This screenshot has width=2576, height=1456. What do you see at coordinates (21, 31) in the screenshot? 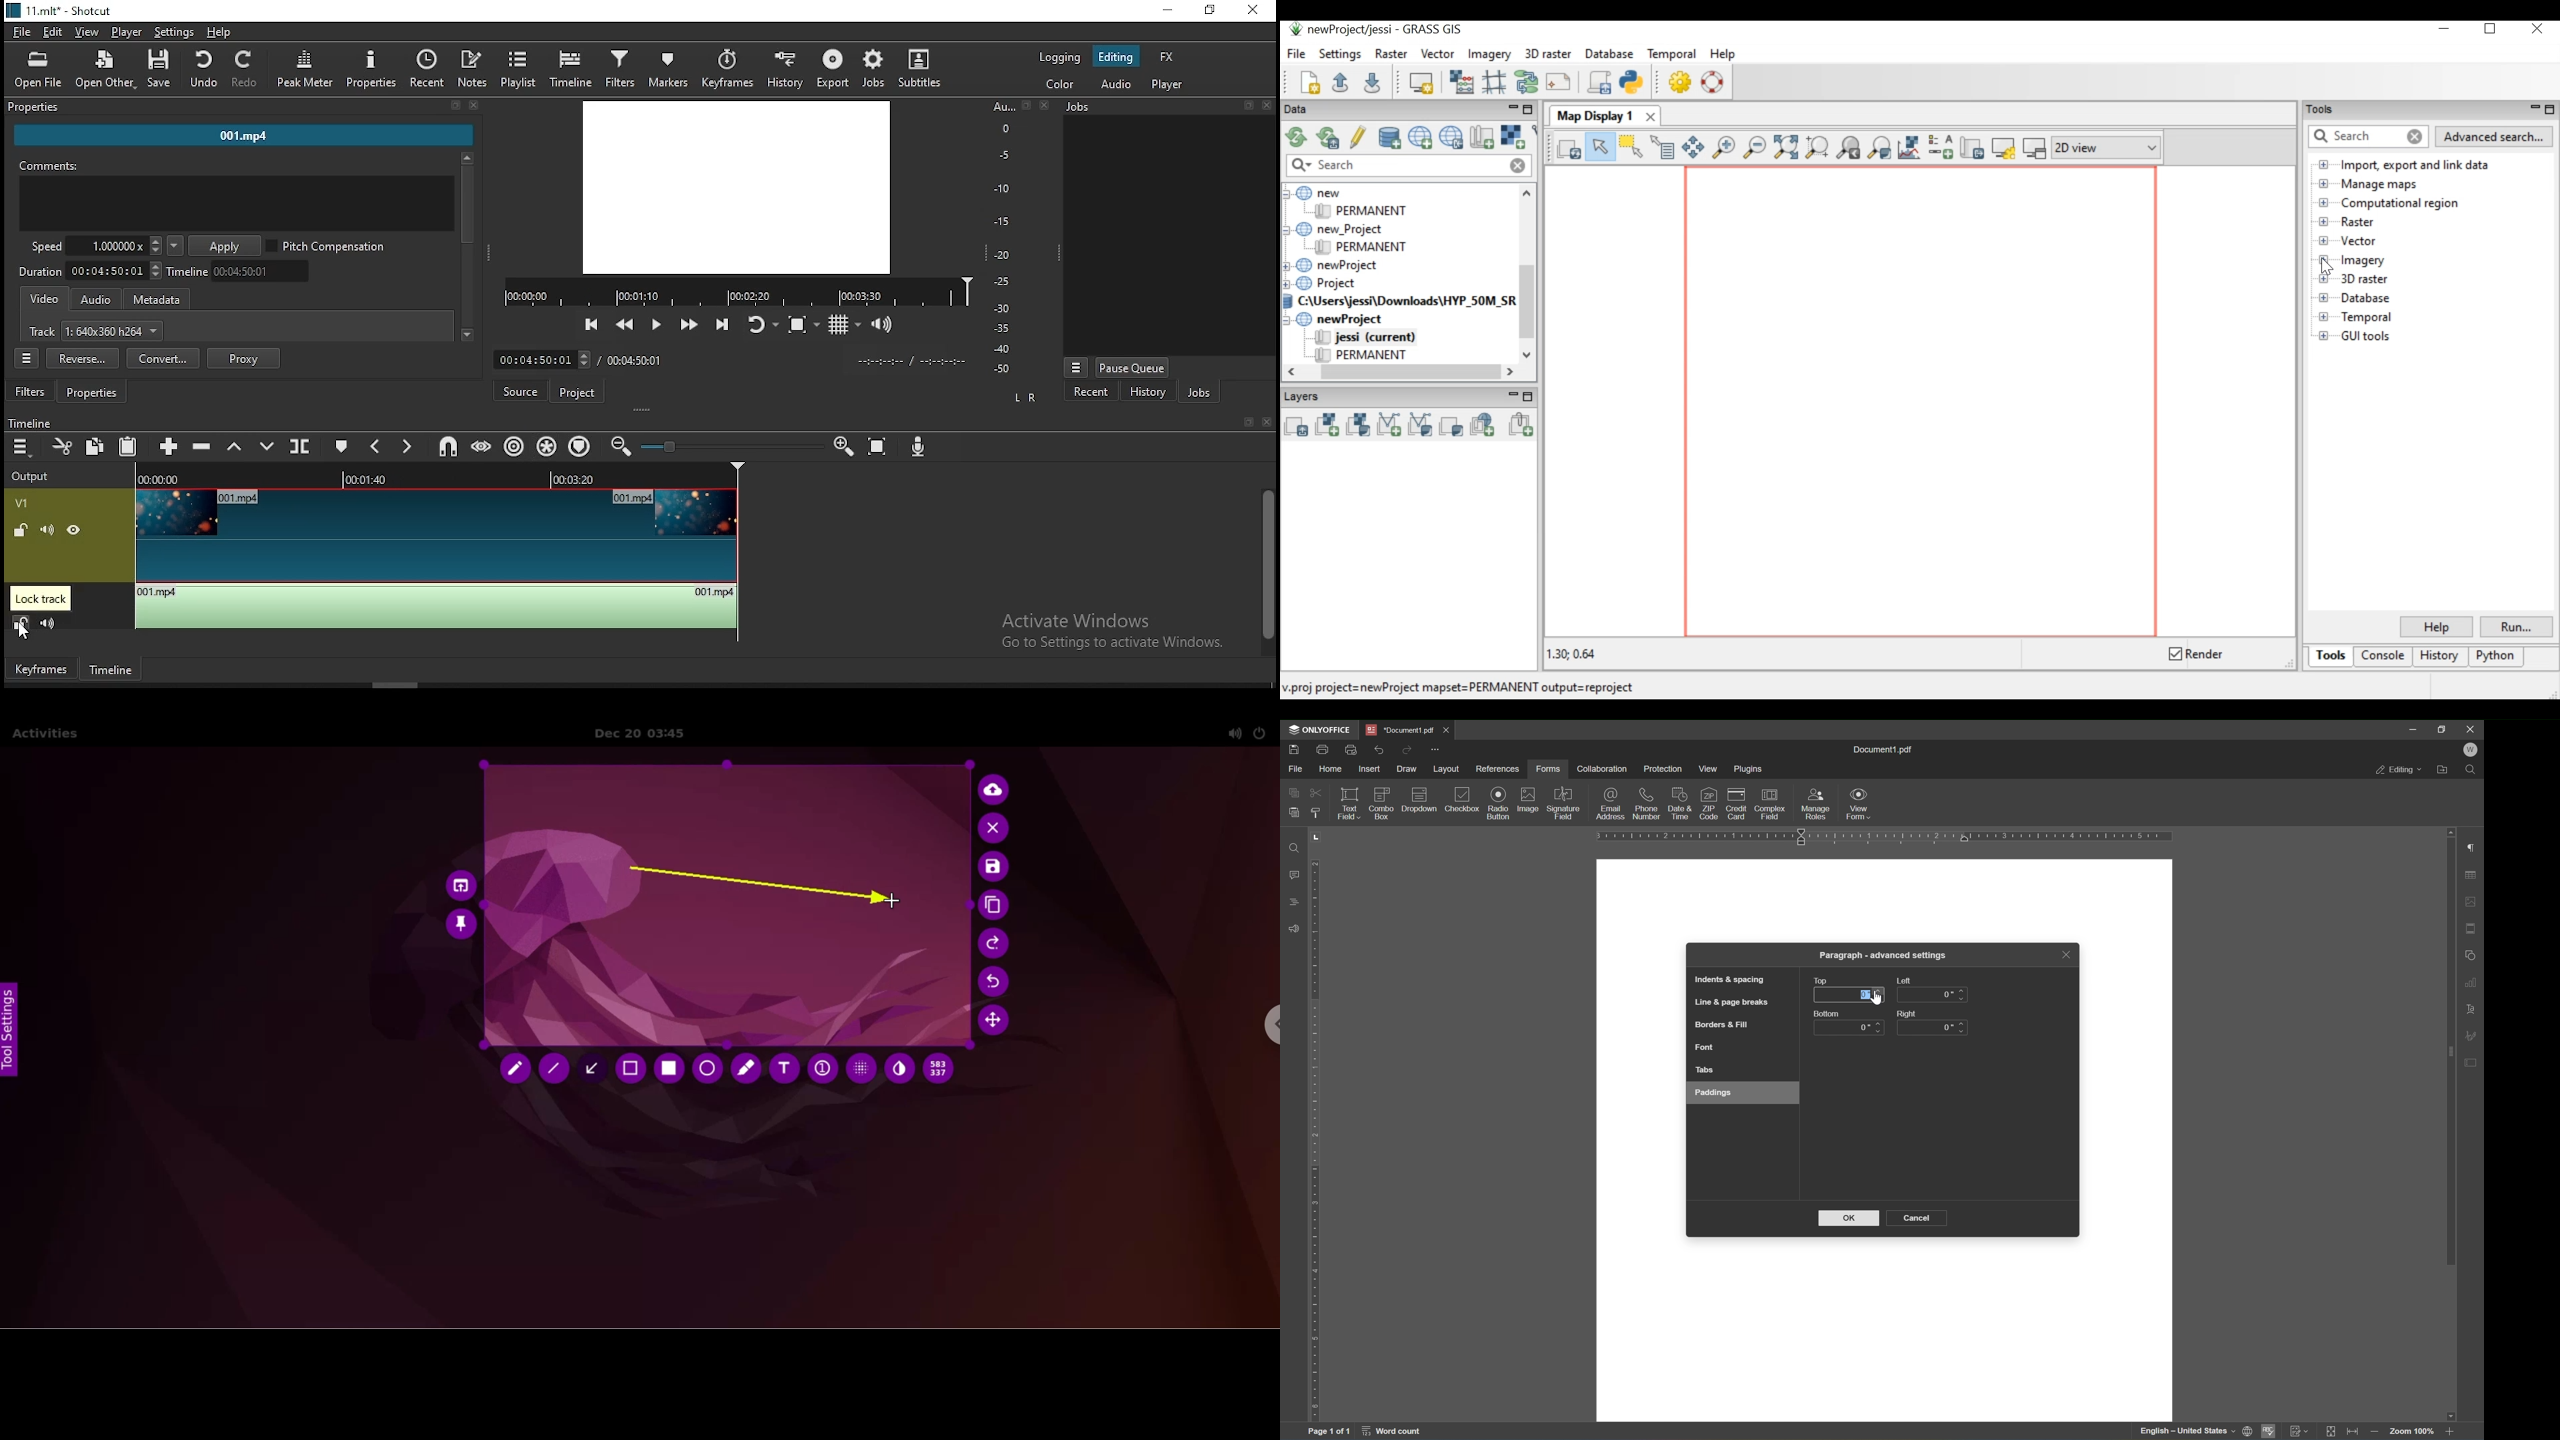
I see `file` at bounding box center [21, 31].